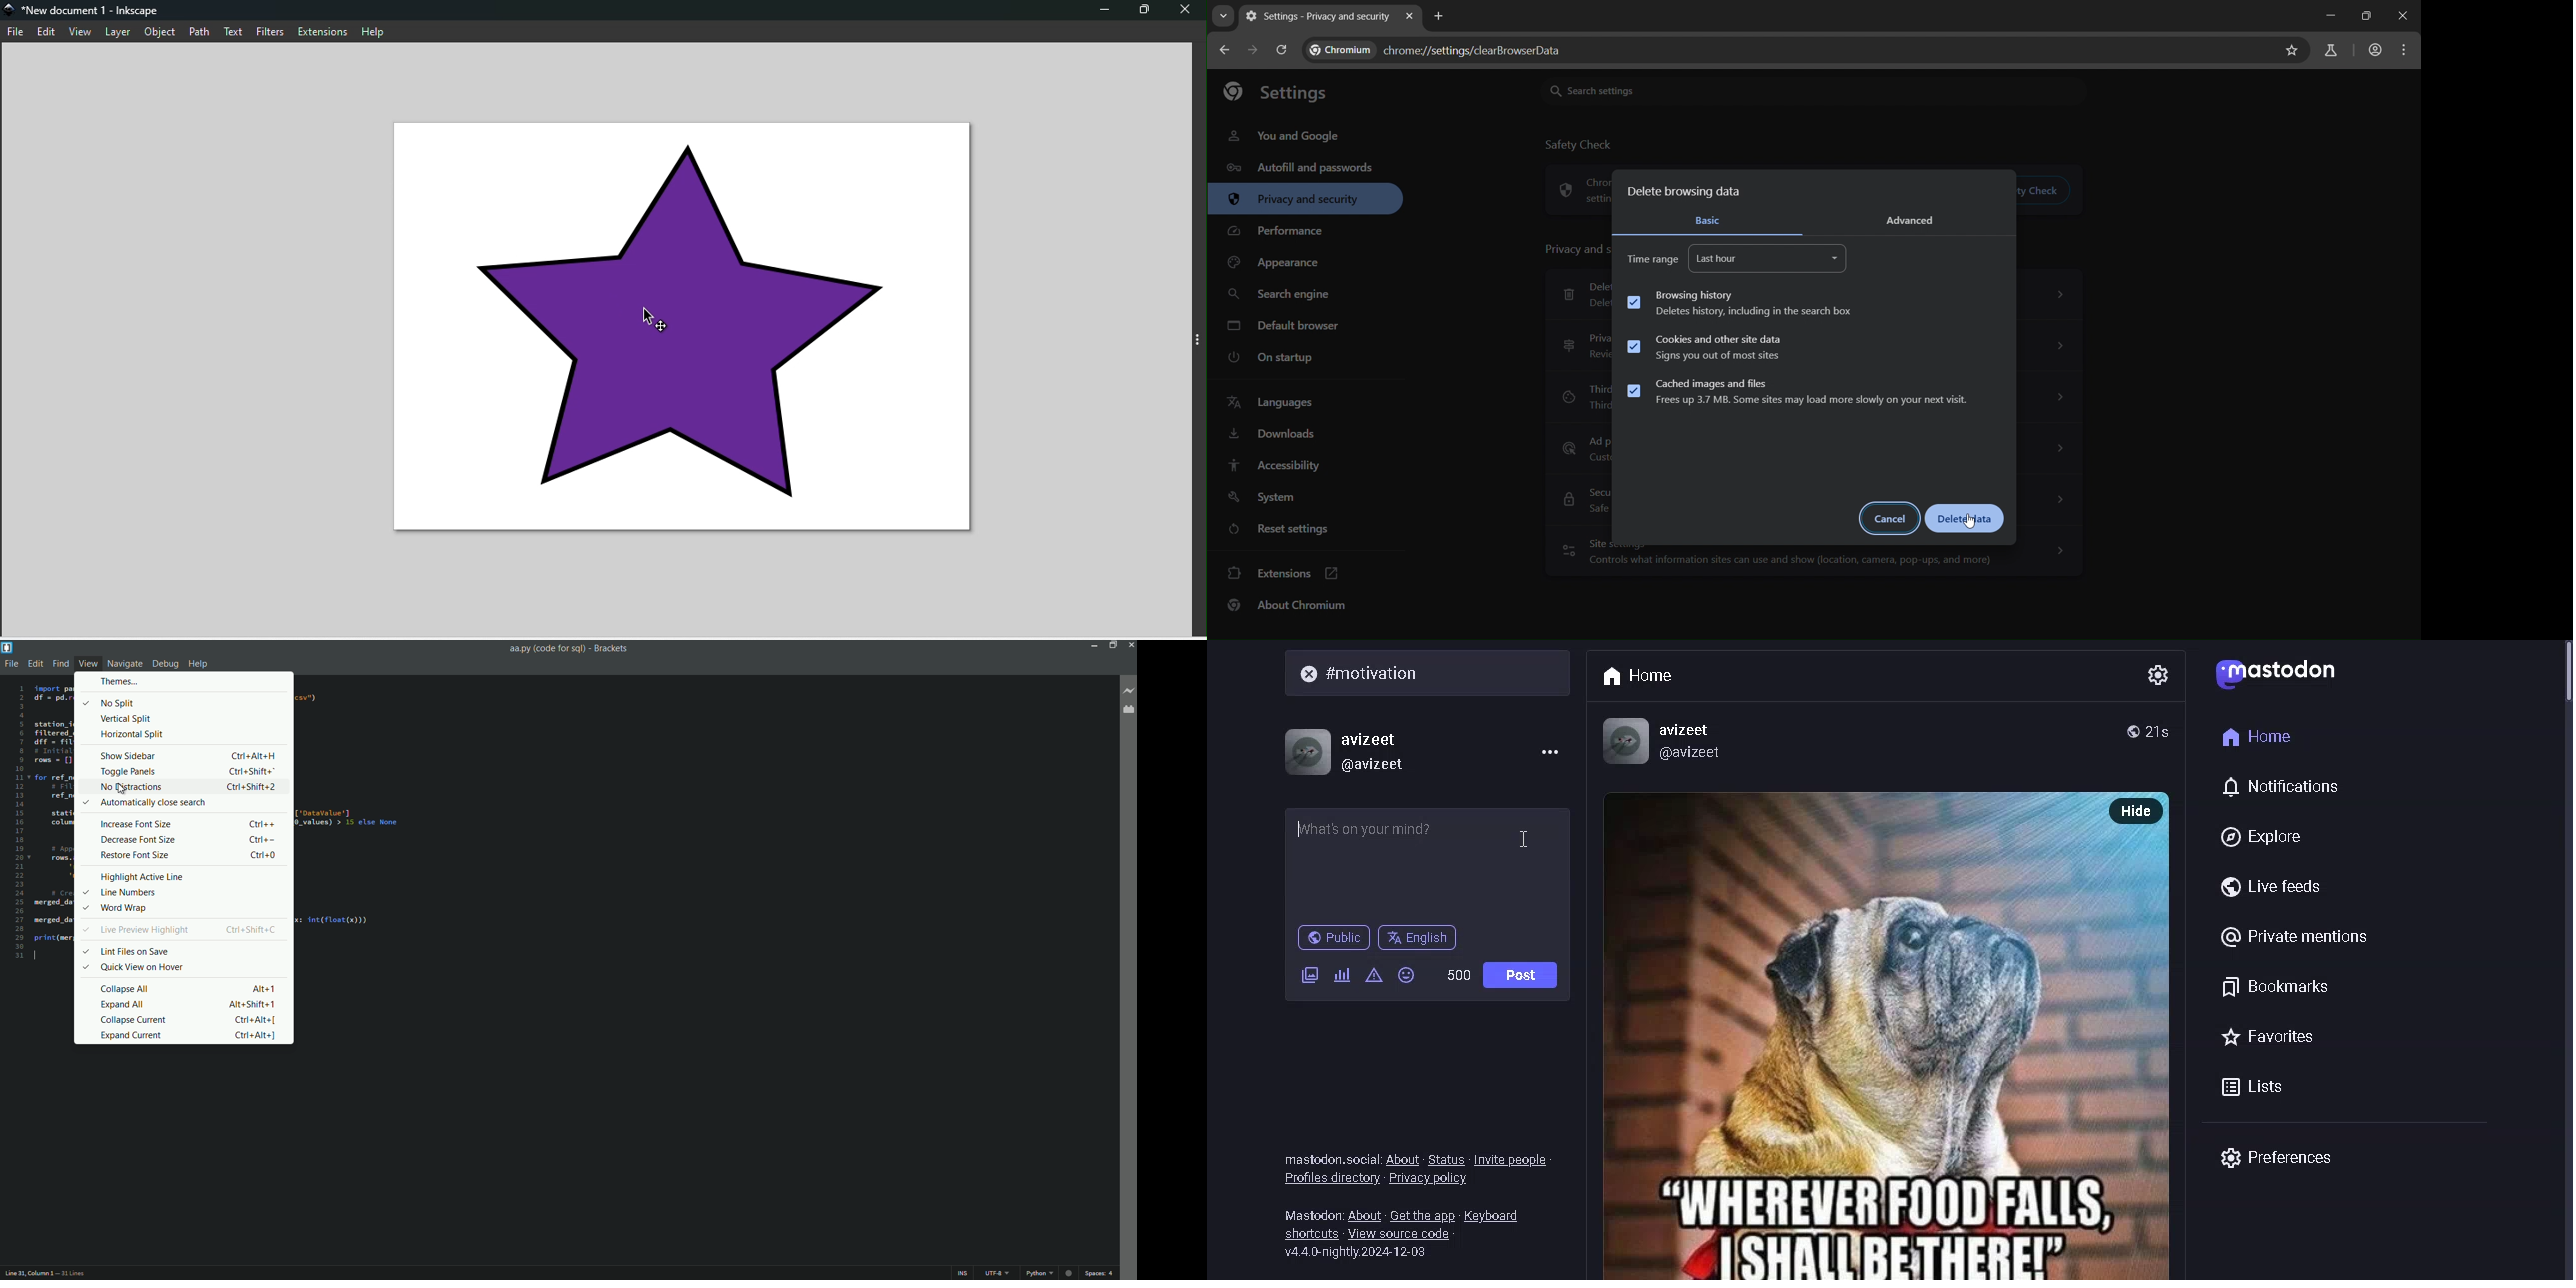  Describe the element at coordinates (1365, 1213) in the screenshot. I see `about` at that location.